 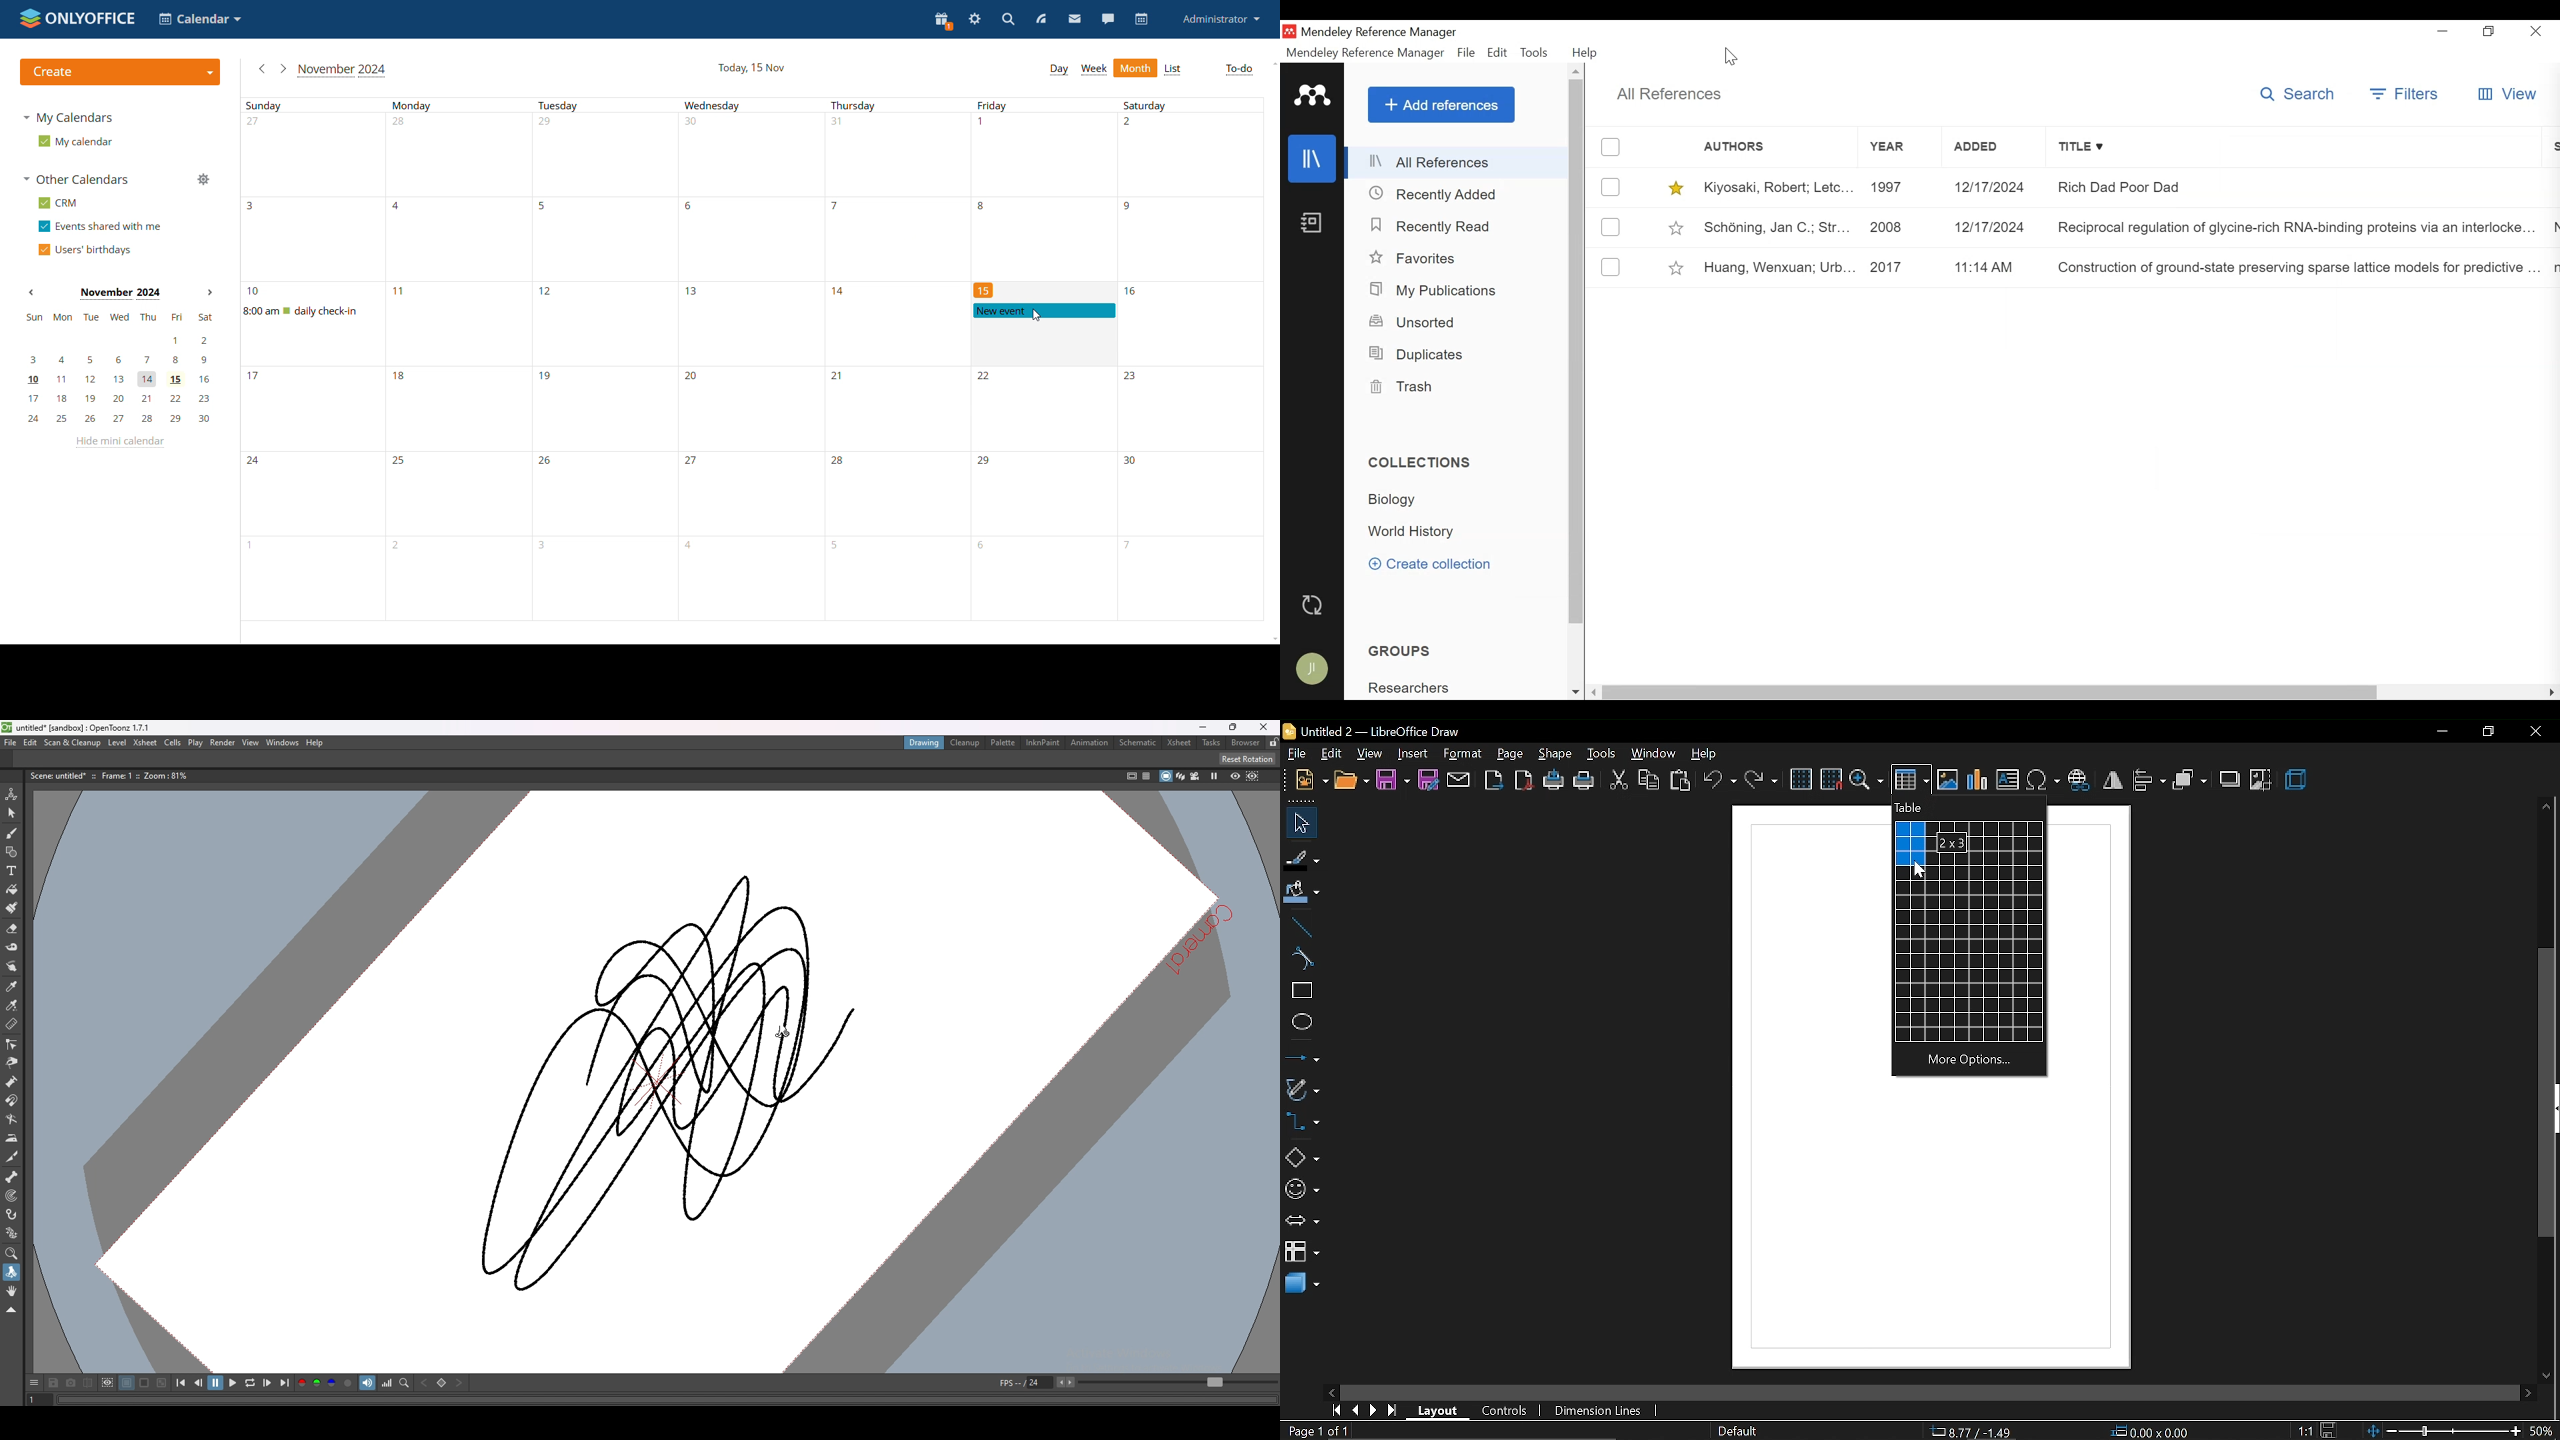 I want to click on Rich Dad Poor Dad, so click(x=2196, y=189).